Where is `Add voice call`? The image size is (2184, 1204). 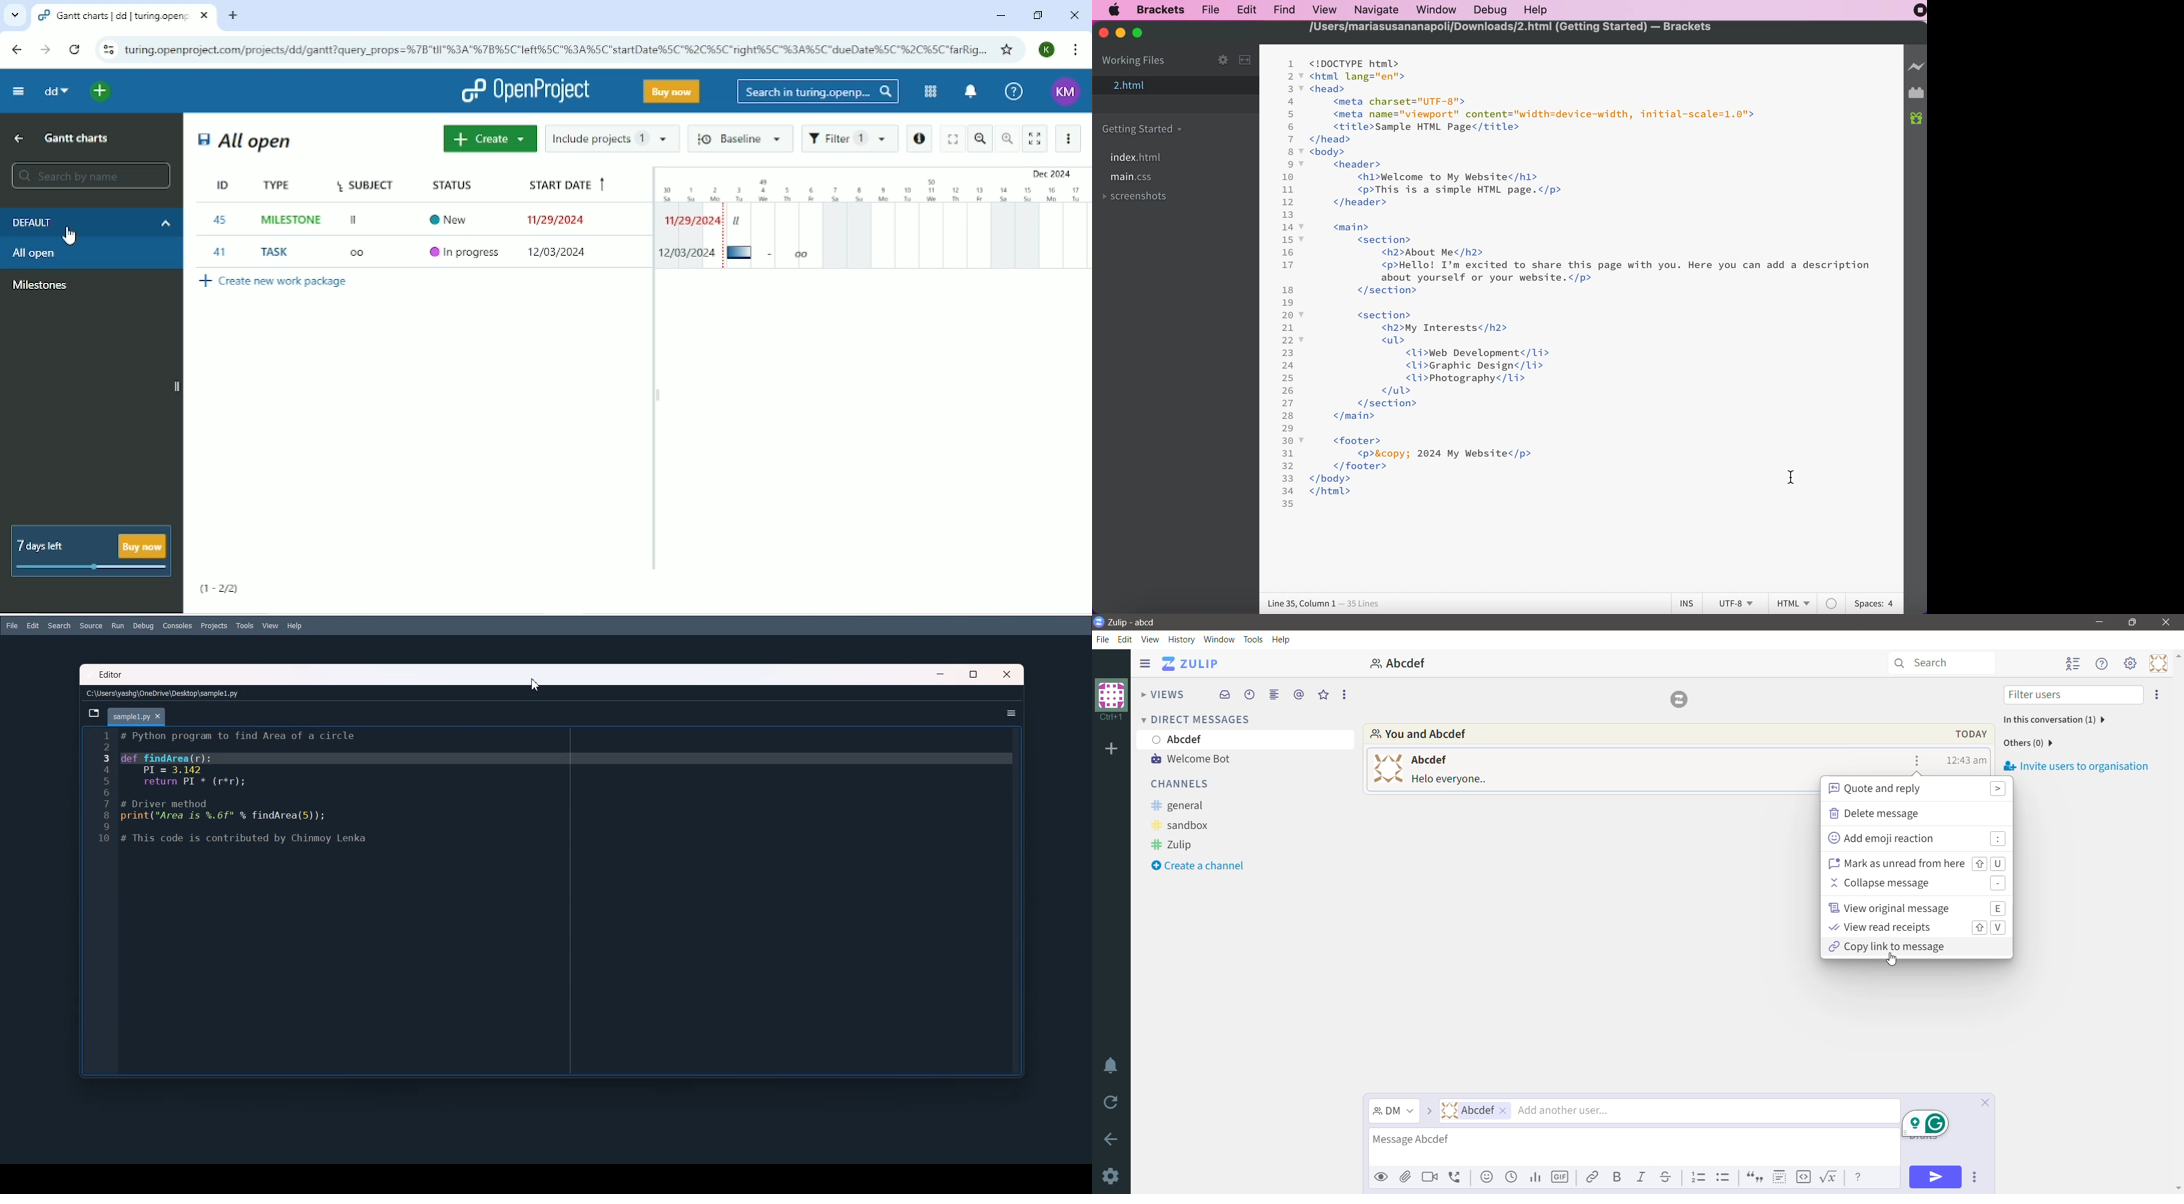 Add voice call is located at coordinates (1457, 1178).